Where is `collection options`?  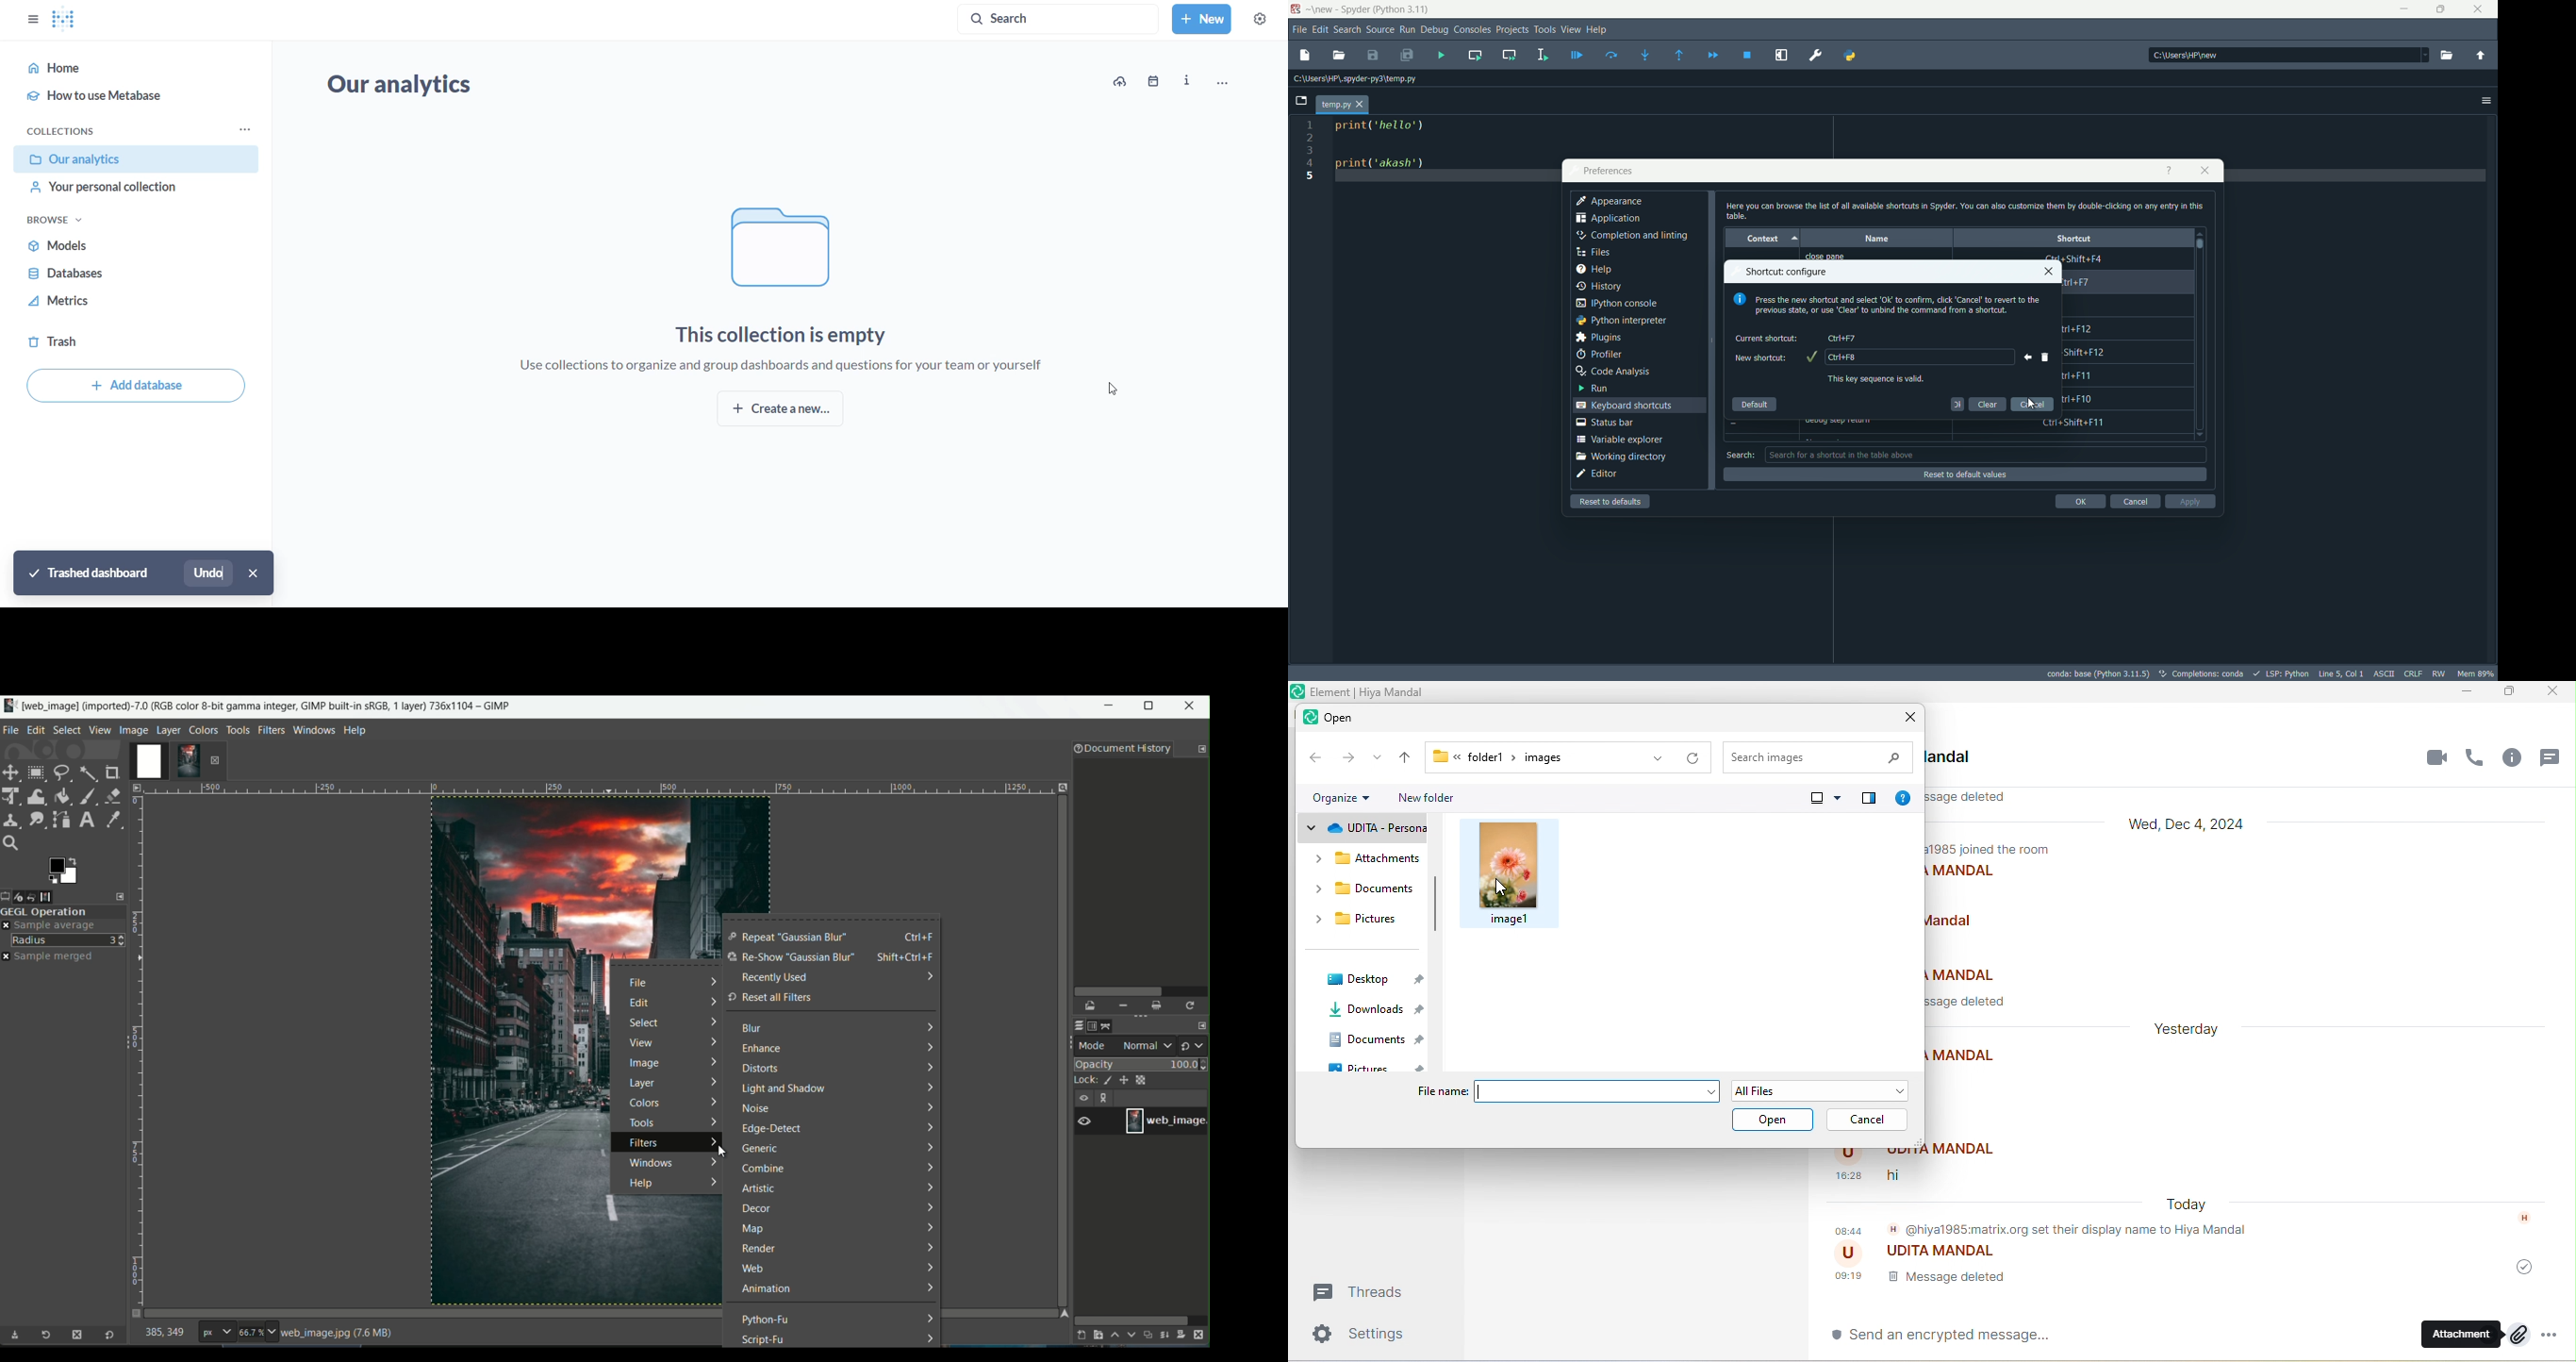
collection options is located at coordinates (243, 130).